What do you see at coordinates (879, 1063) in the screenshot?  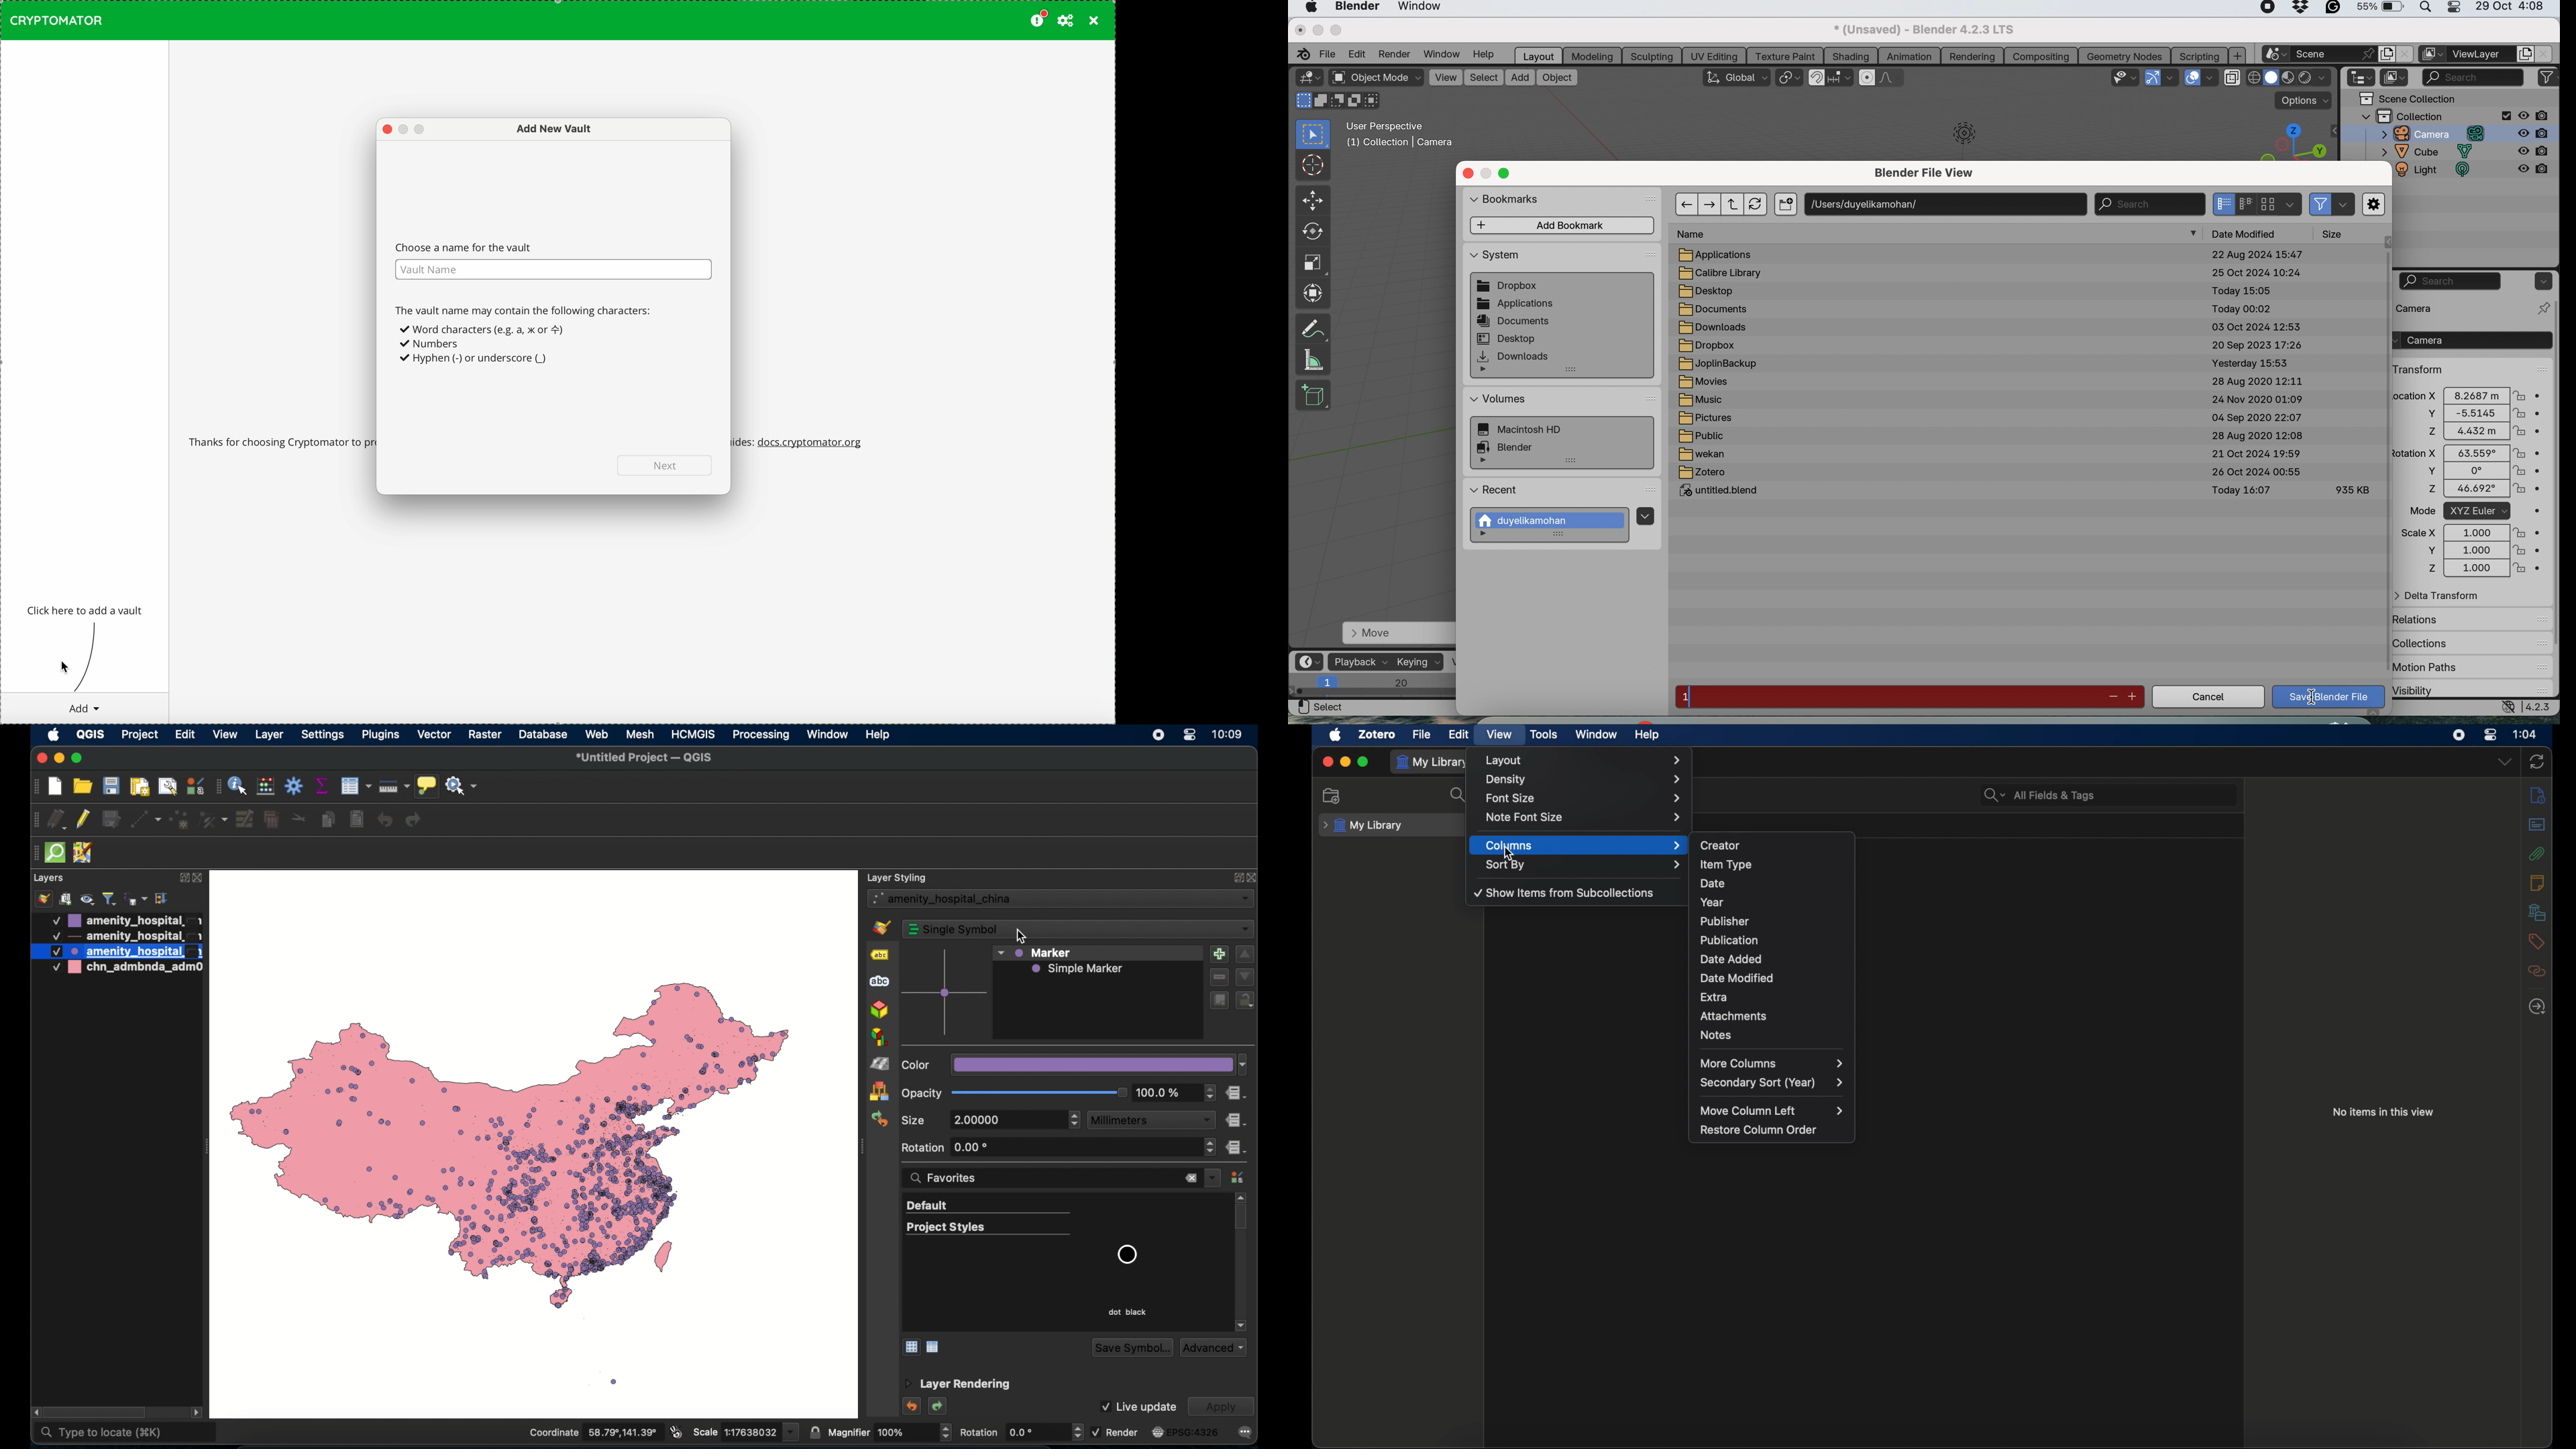 I see `shading renderer` at bounding box center [879, 1063].